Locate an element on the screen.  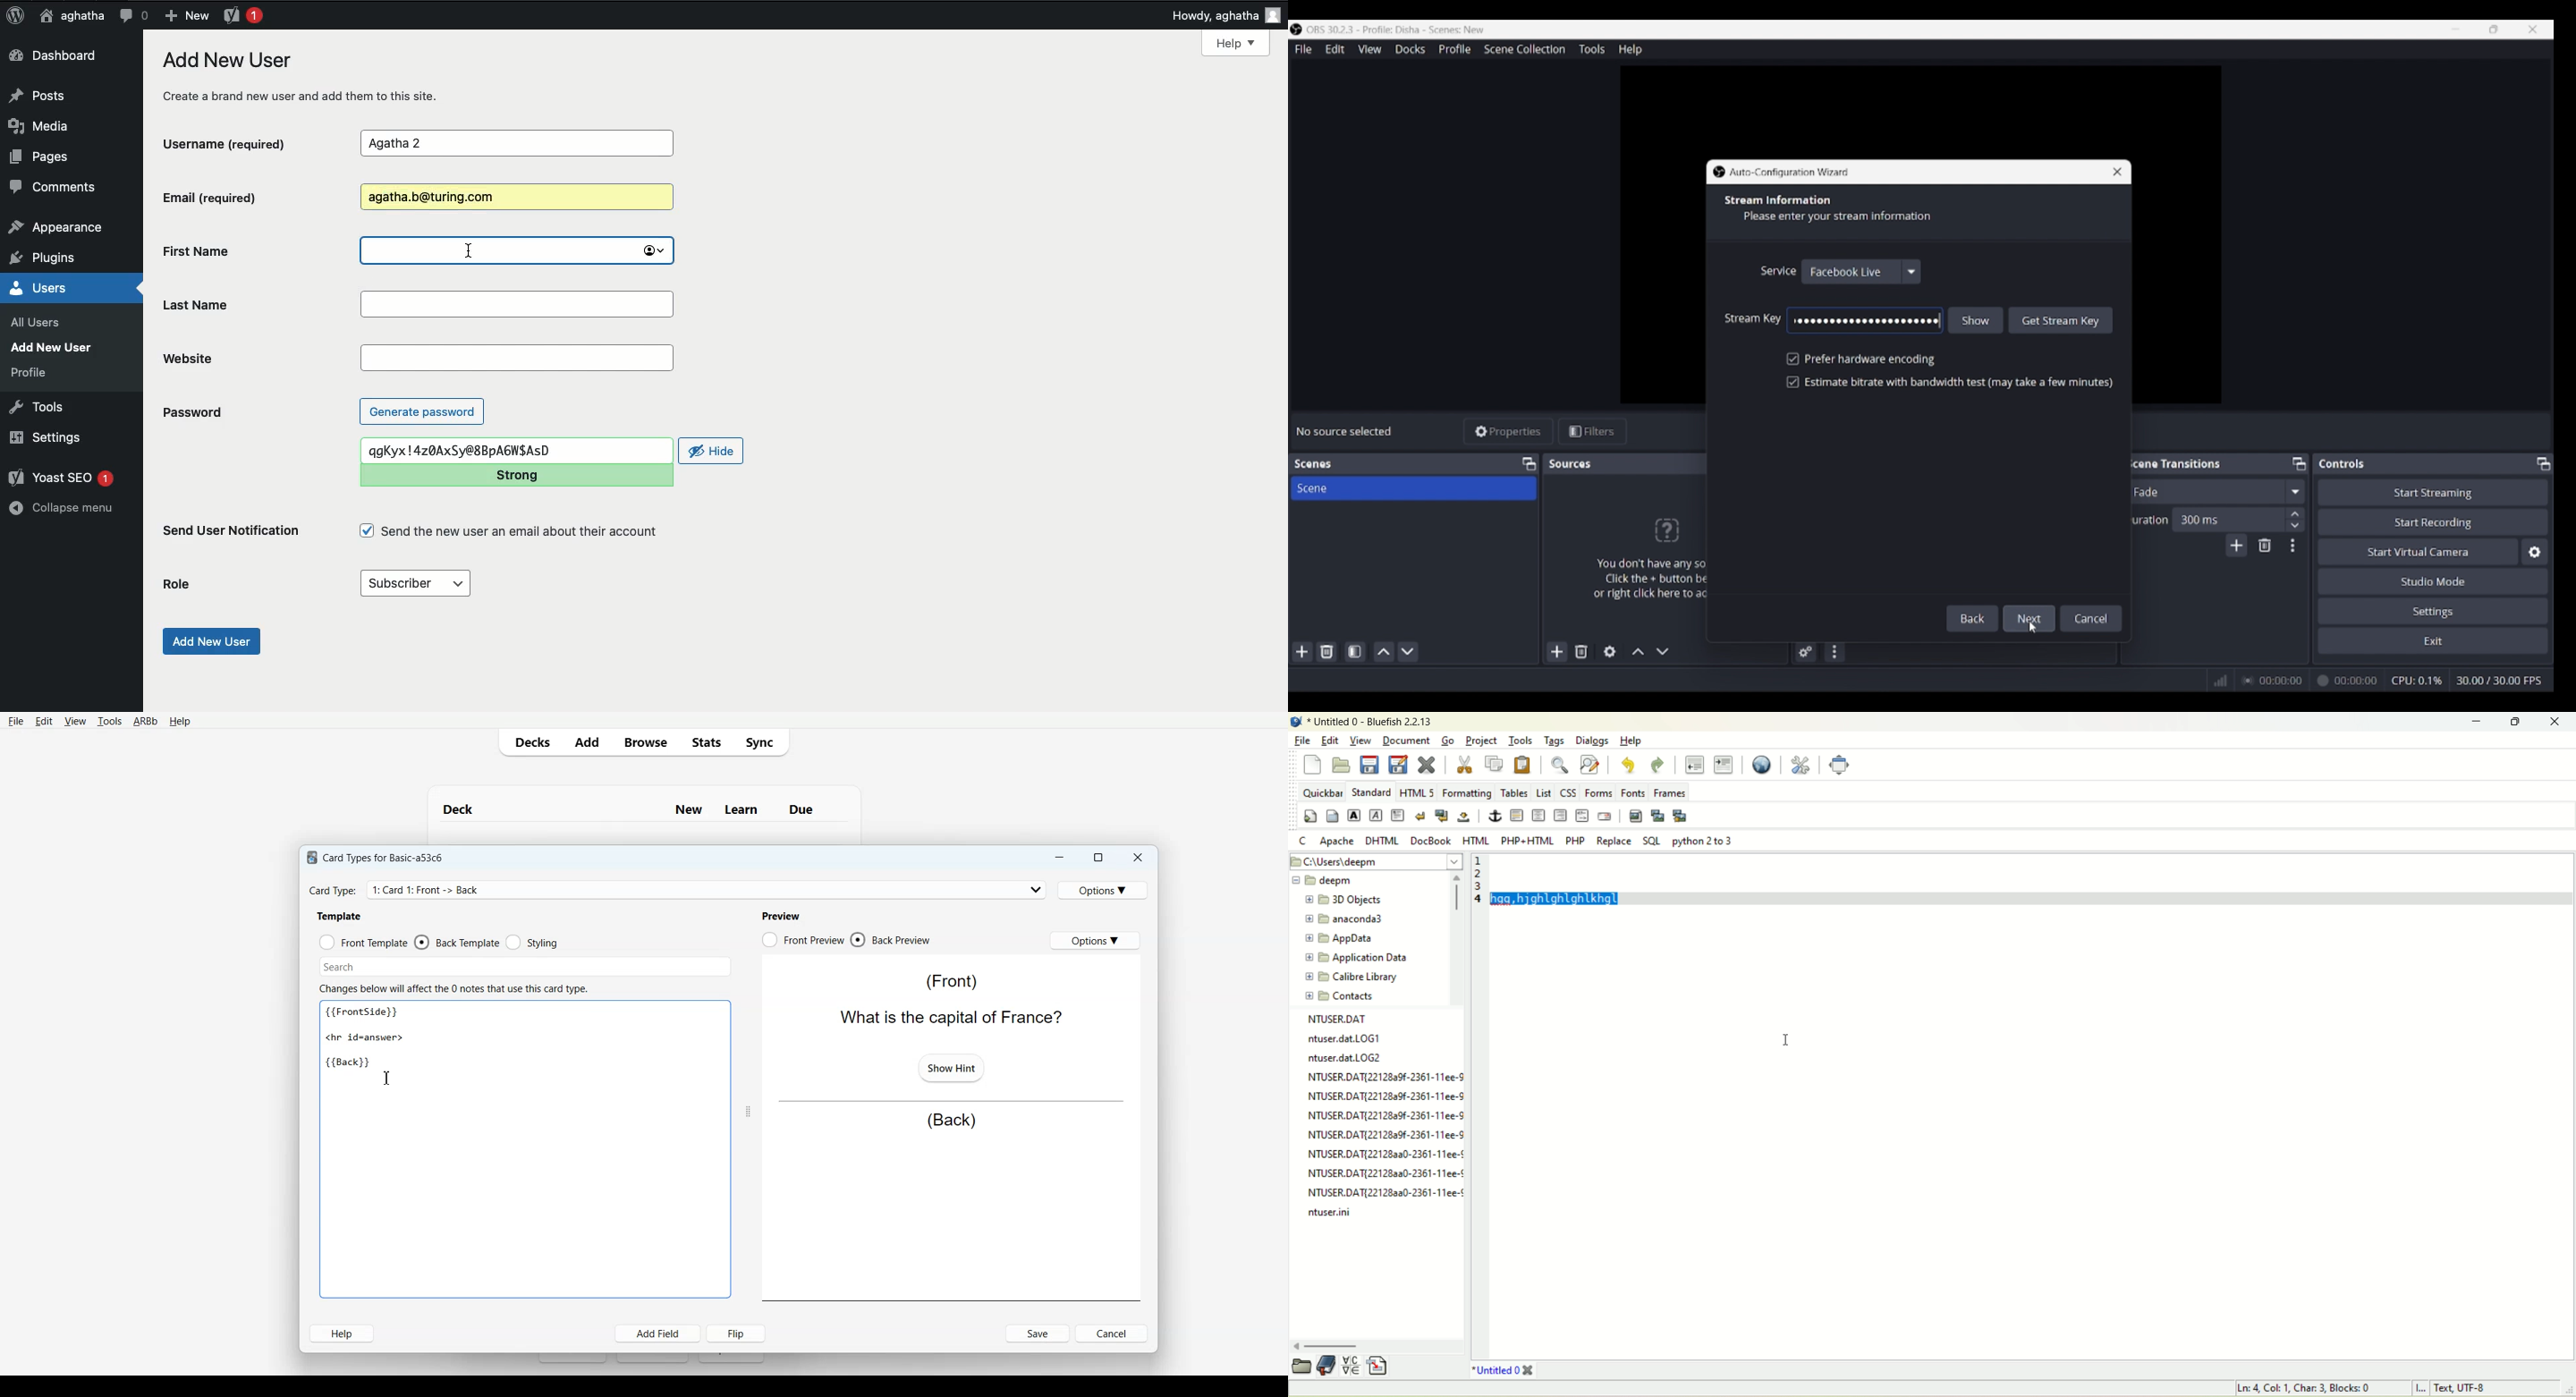
list is located at coordinates (1544, 794).